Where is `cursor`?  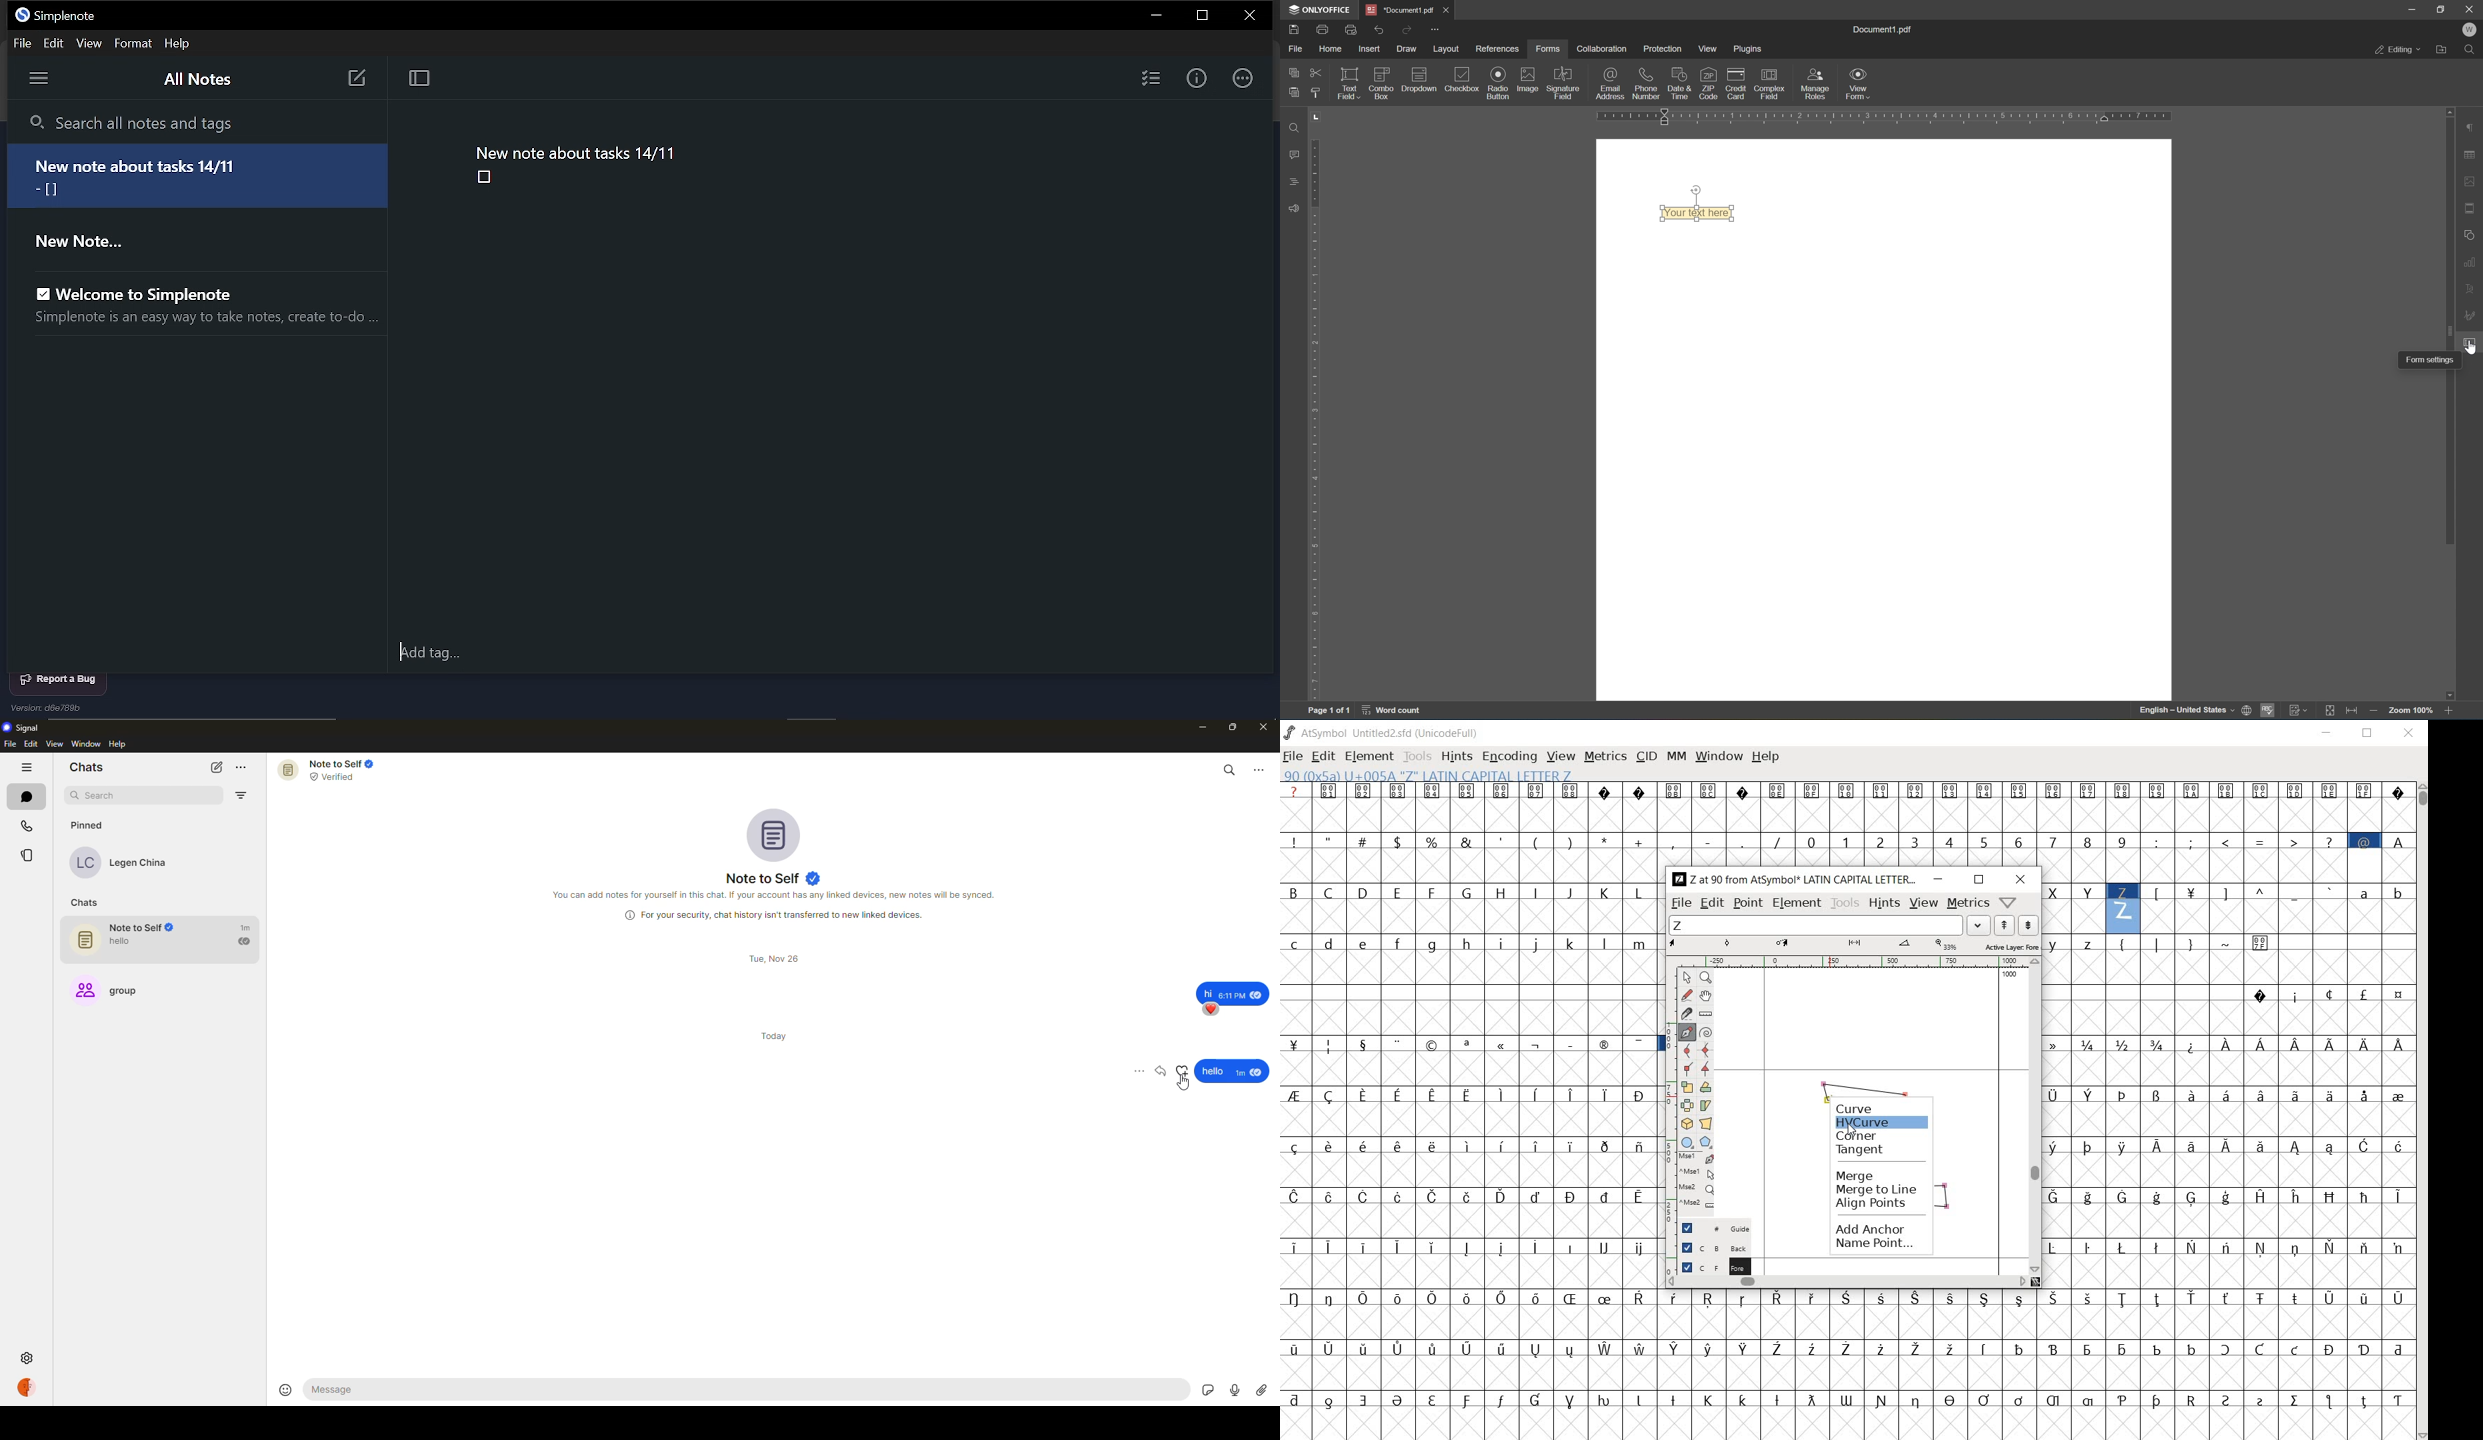 cursor is located at coordinates (401, 653).